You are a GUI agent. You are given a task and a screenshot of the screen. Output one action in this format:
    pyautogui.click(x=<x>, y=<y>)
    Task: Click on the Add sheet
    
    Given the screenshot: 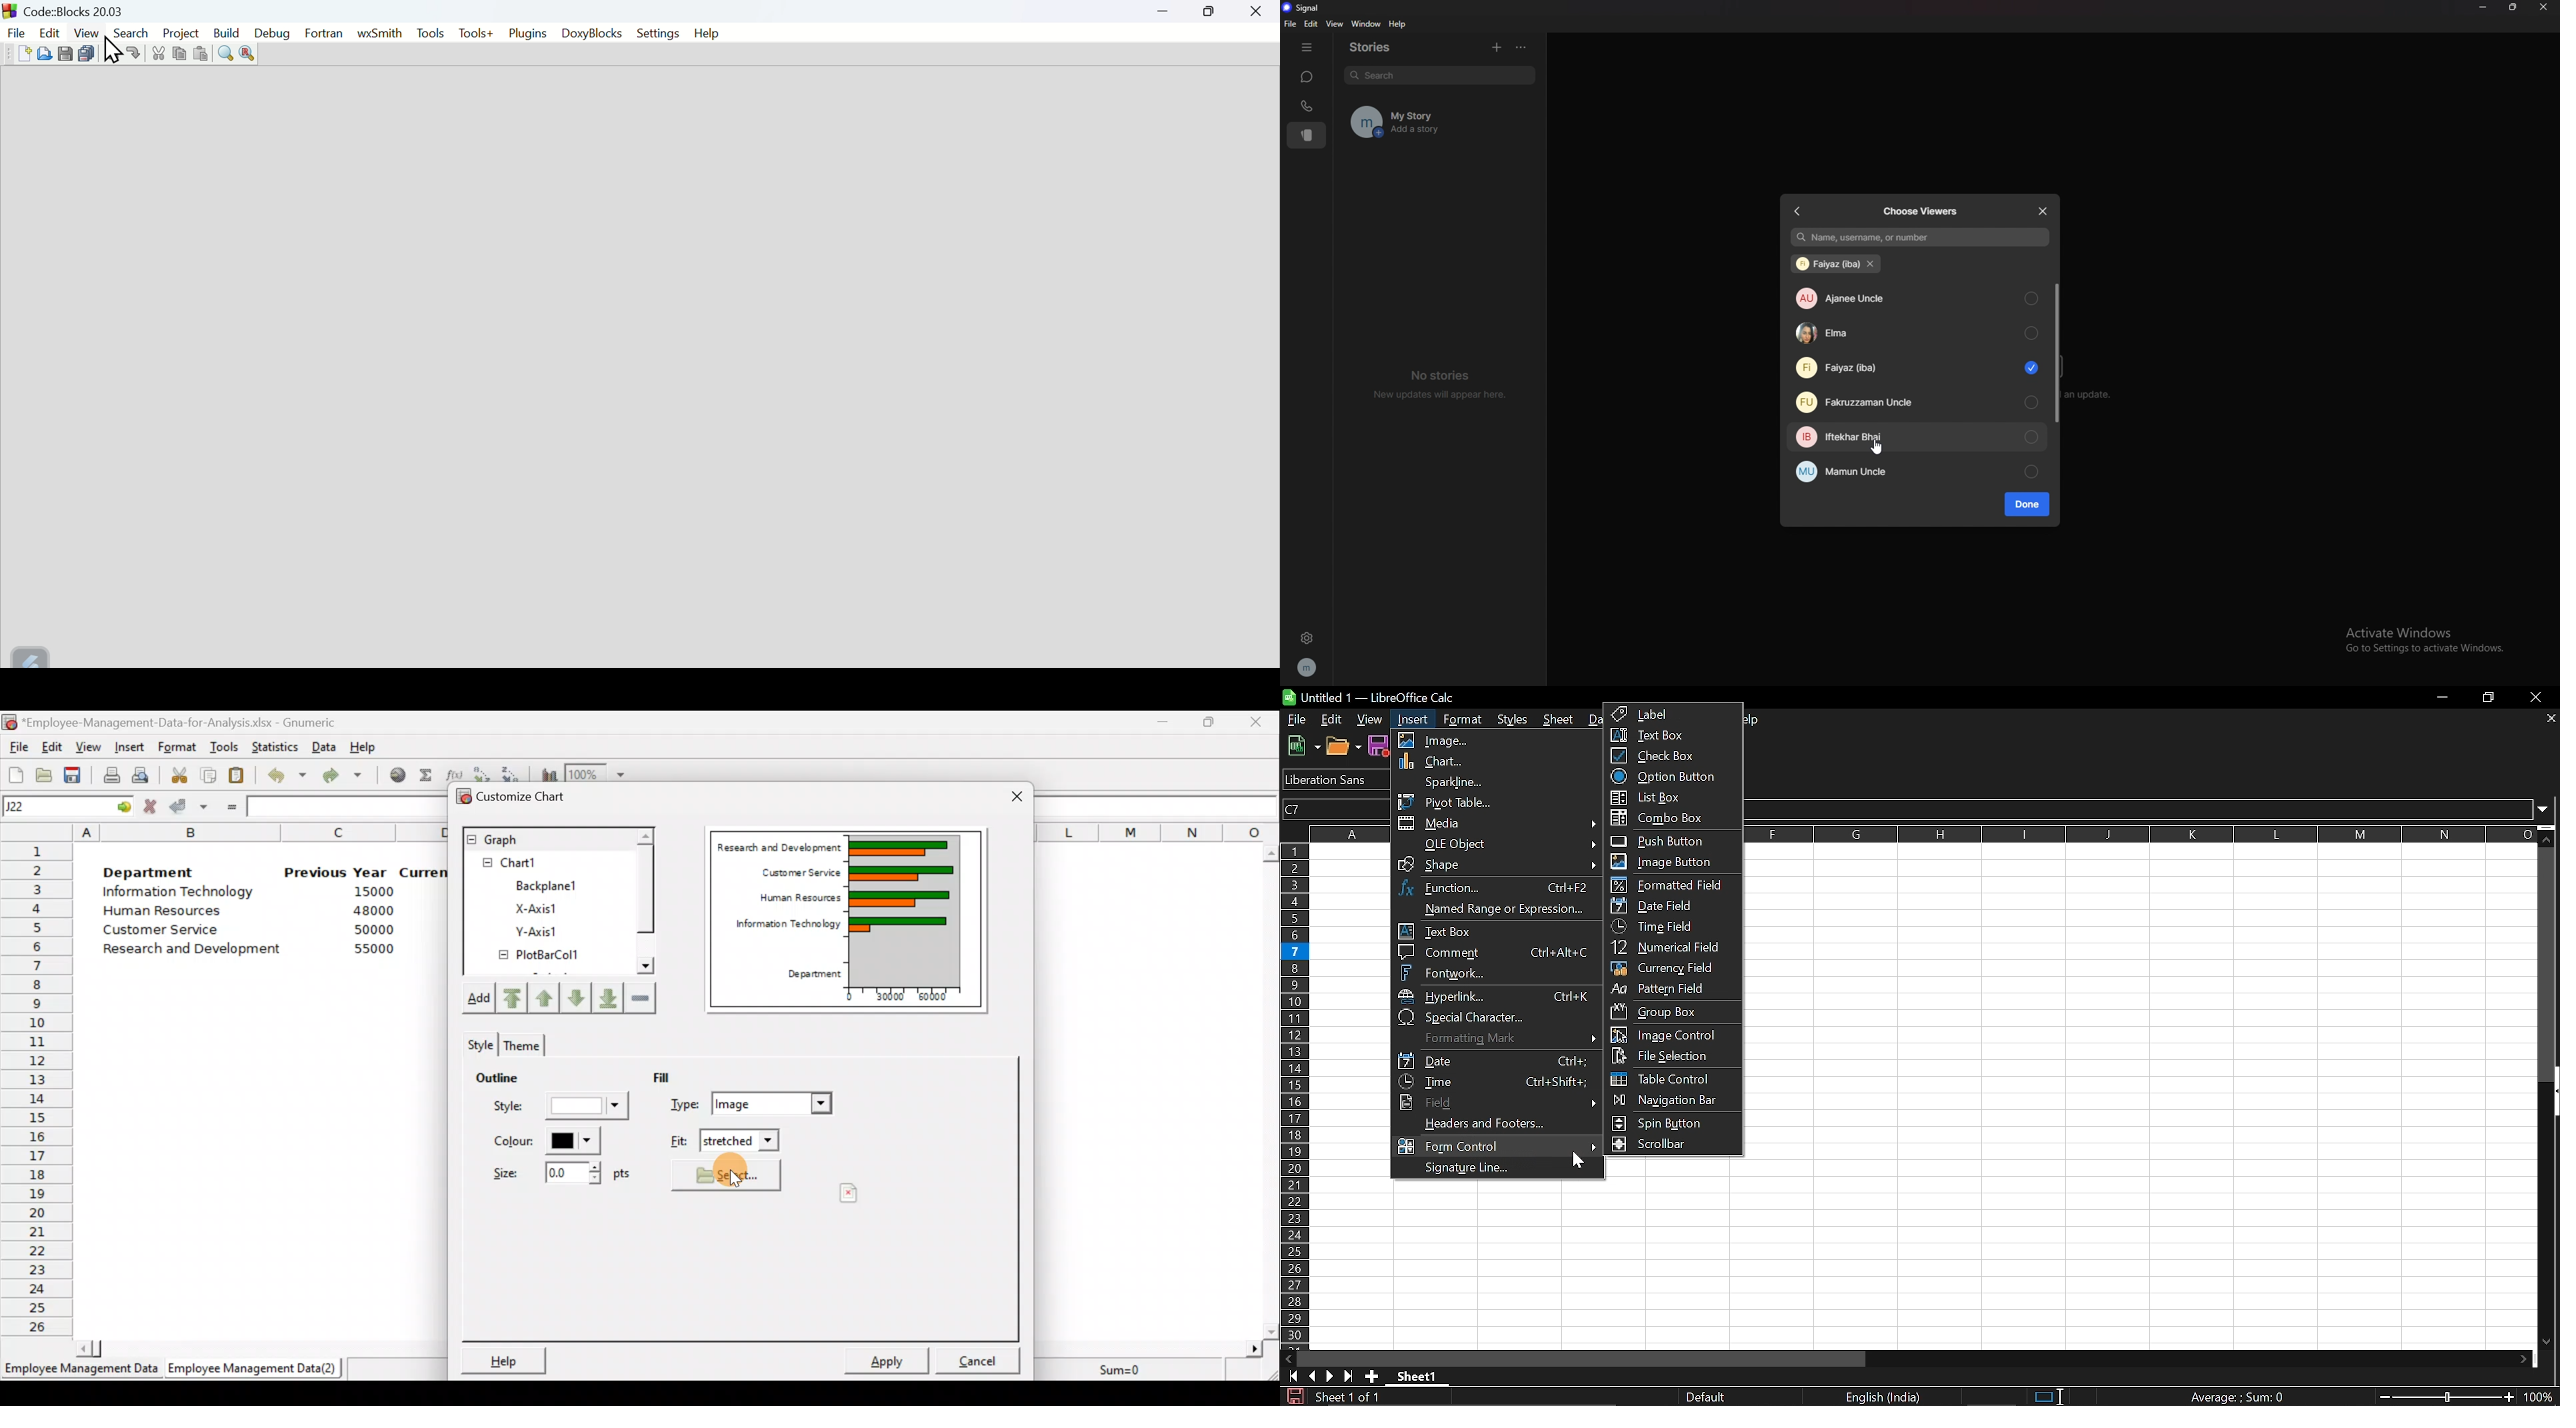 What is the action you would take?
    pyautogui.click(x=1371, y=1376)
    